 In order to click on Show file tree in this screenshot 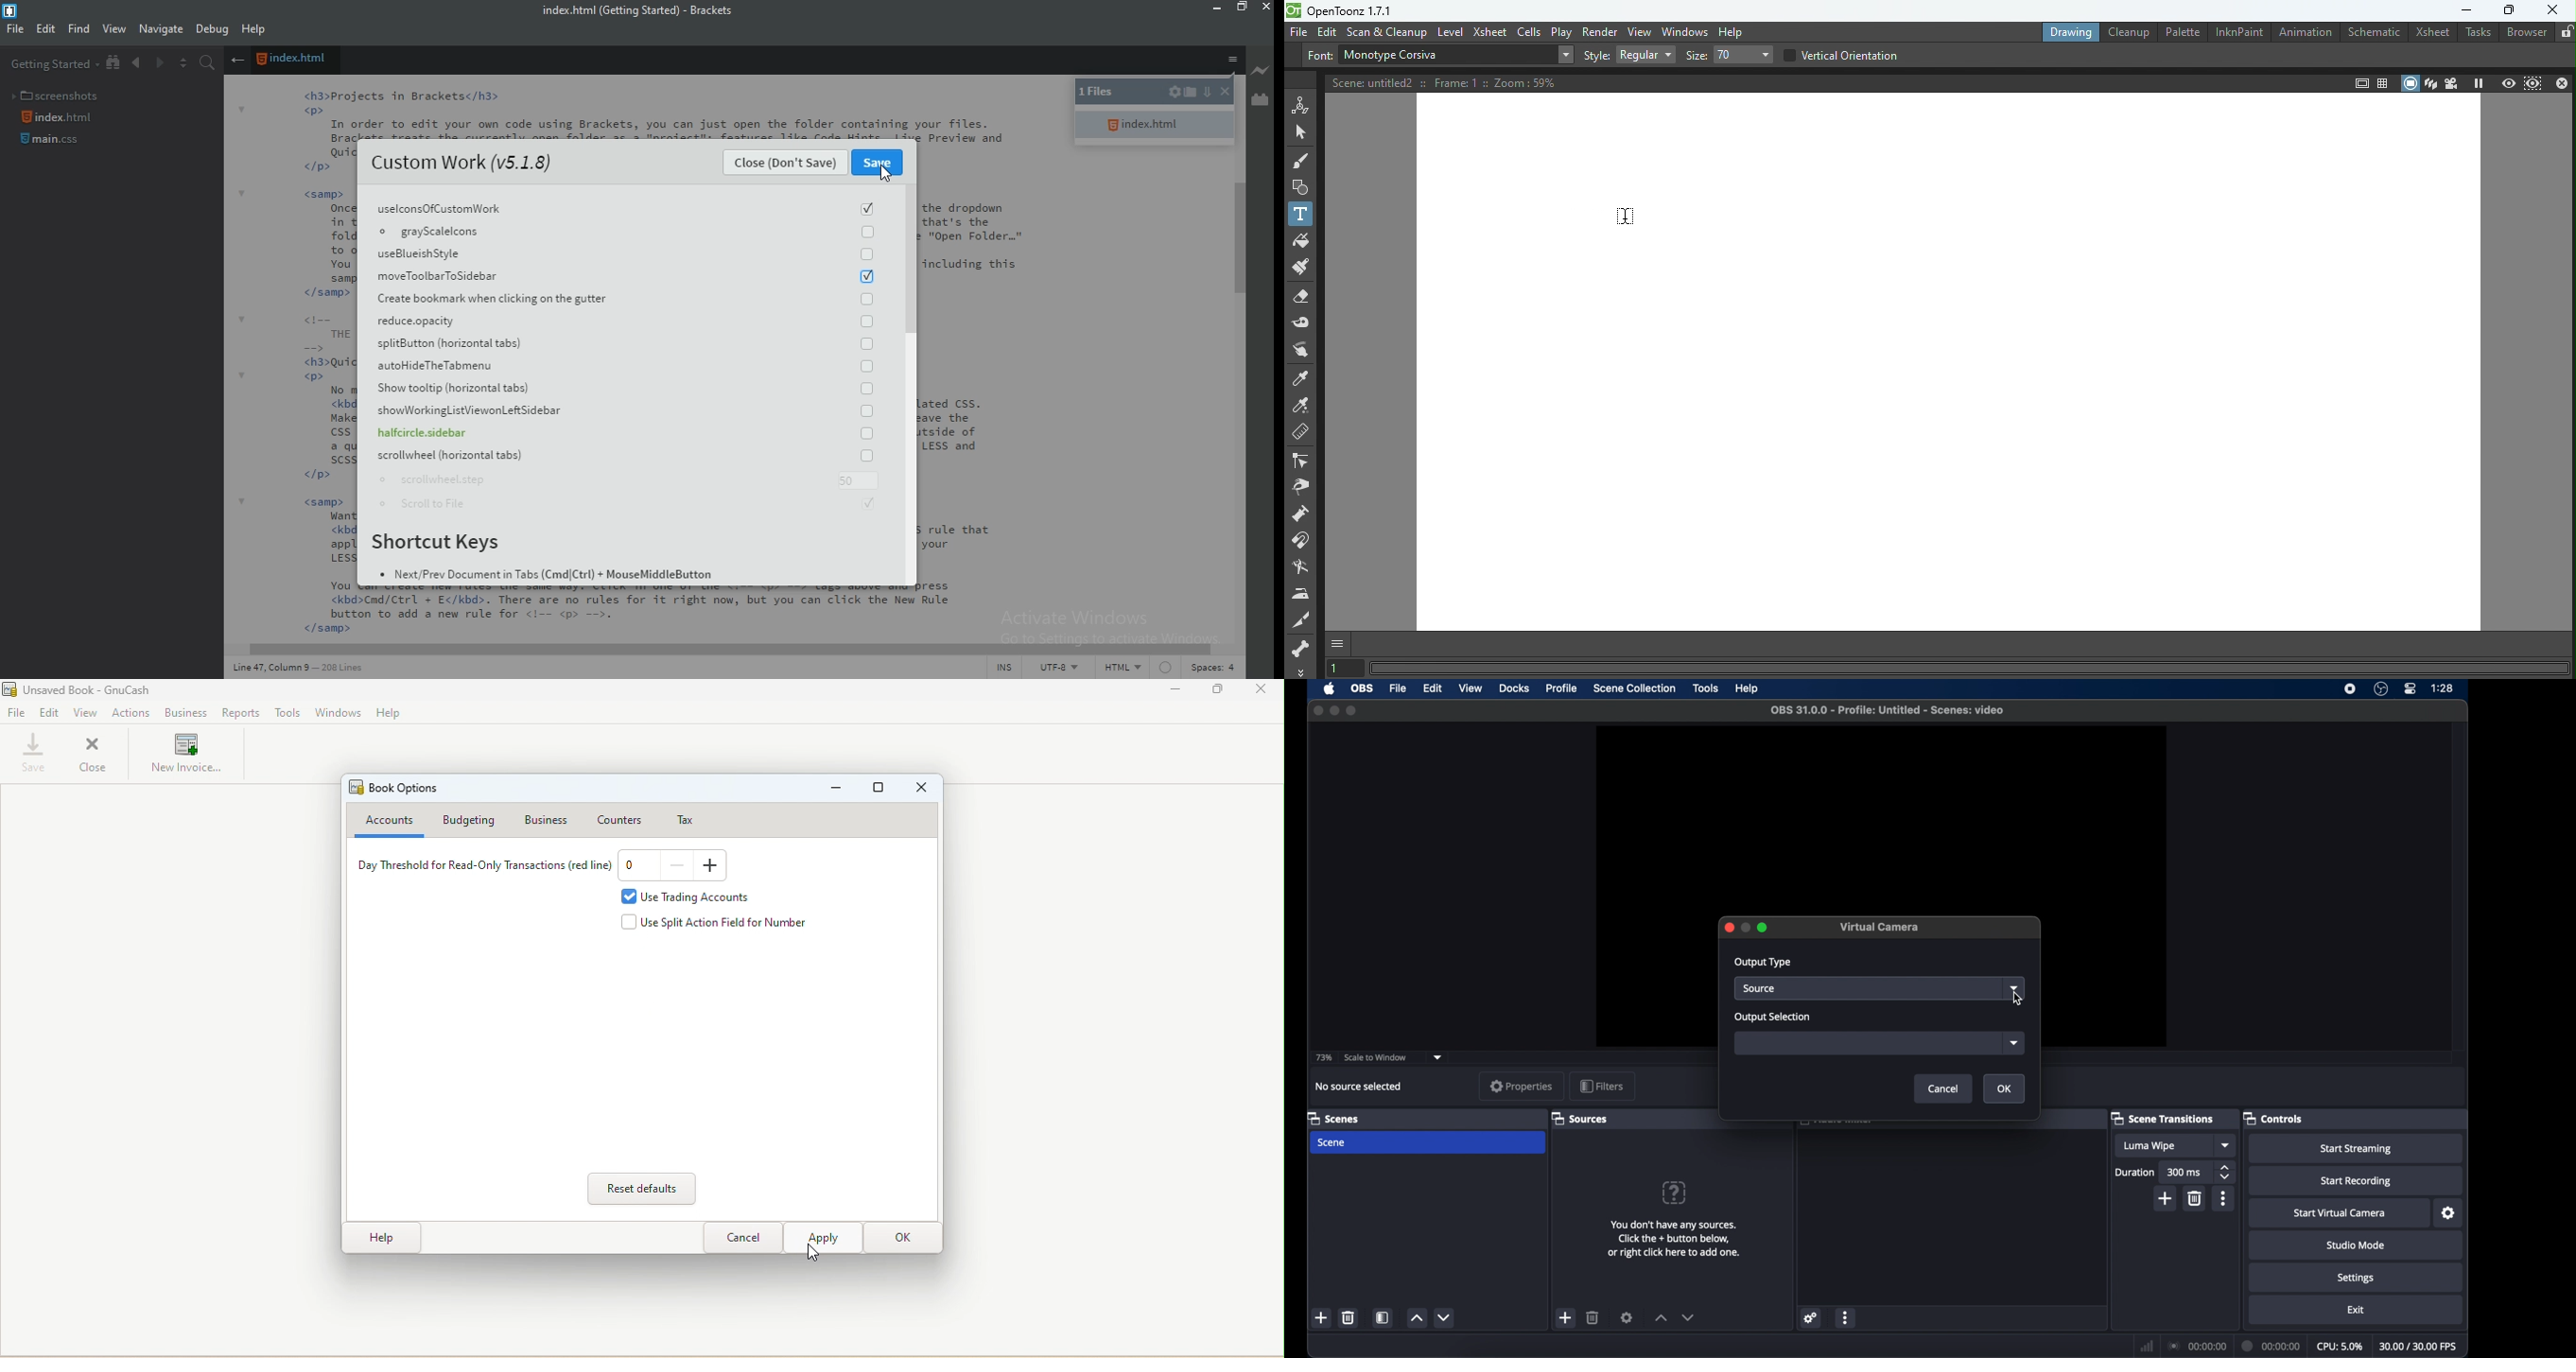, I will do `click(115, 63)`.